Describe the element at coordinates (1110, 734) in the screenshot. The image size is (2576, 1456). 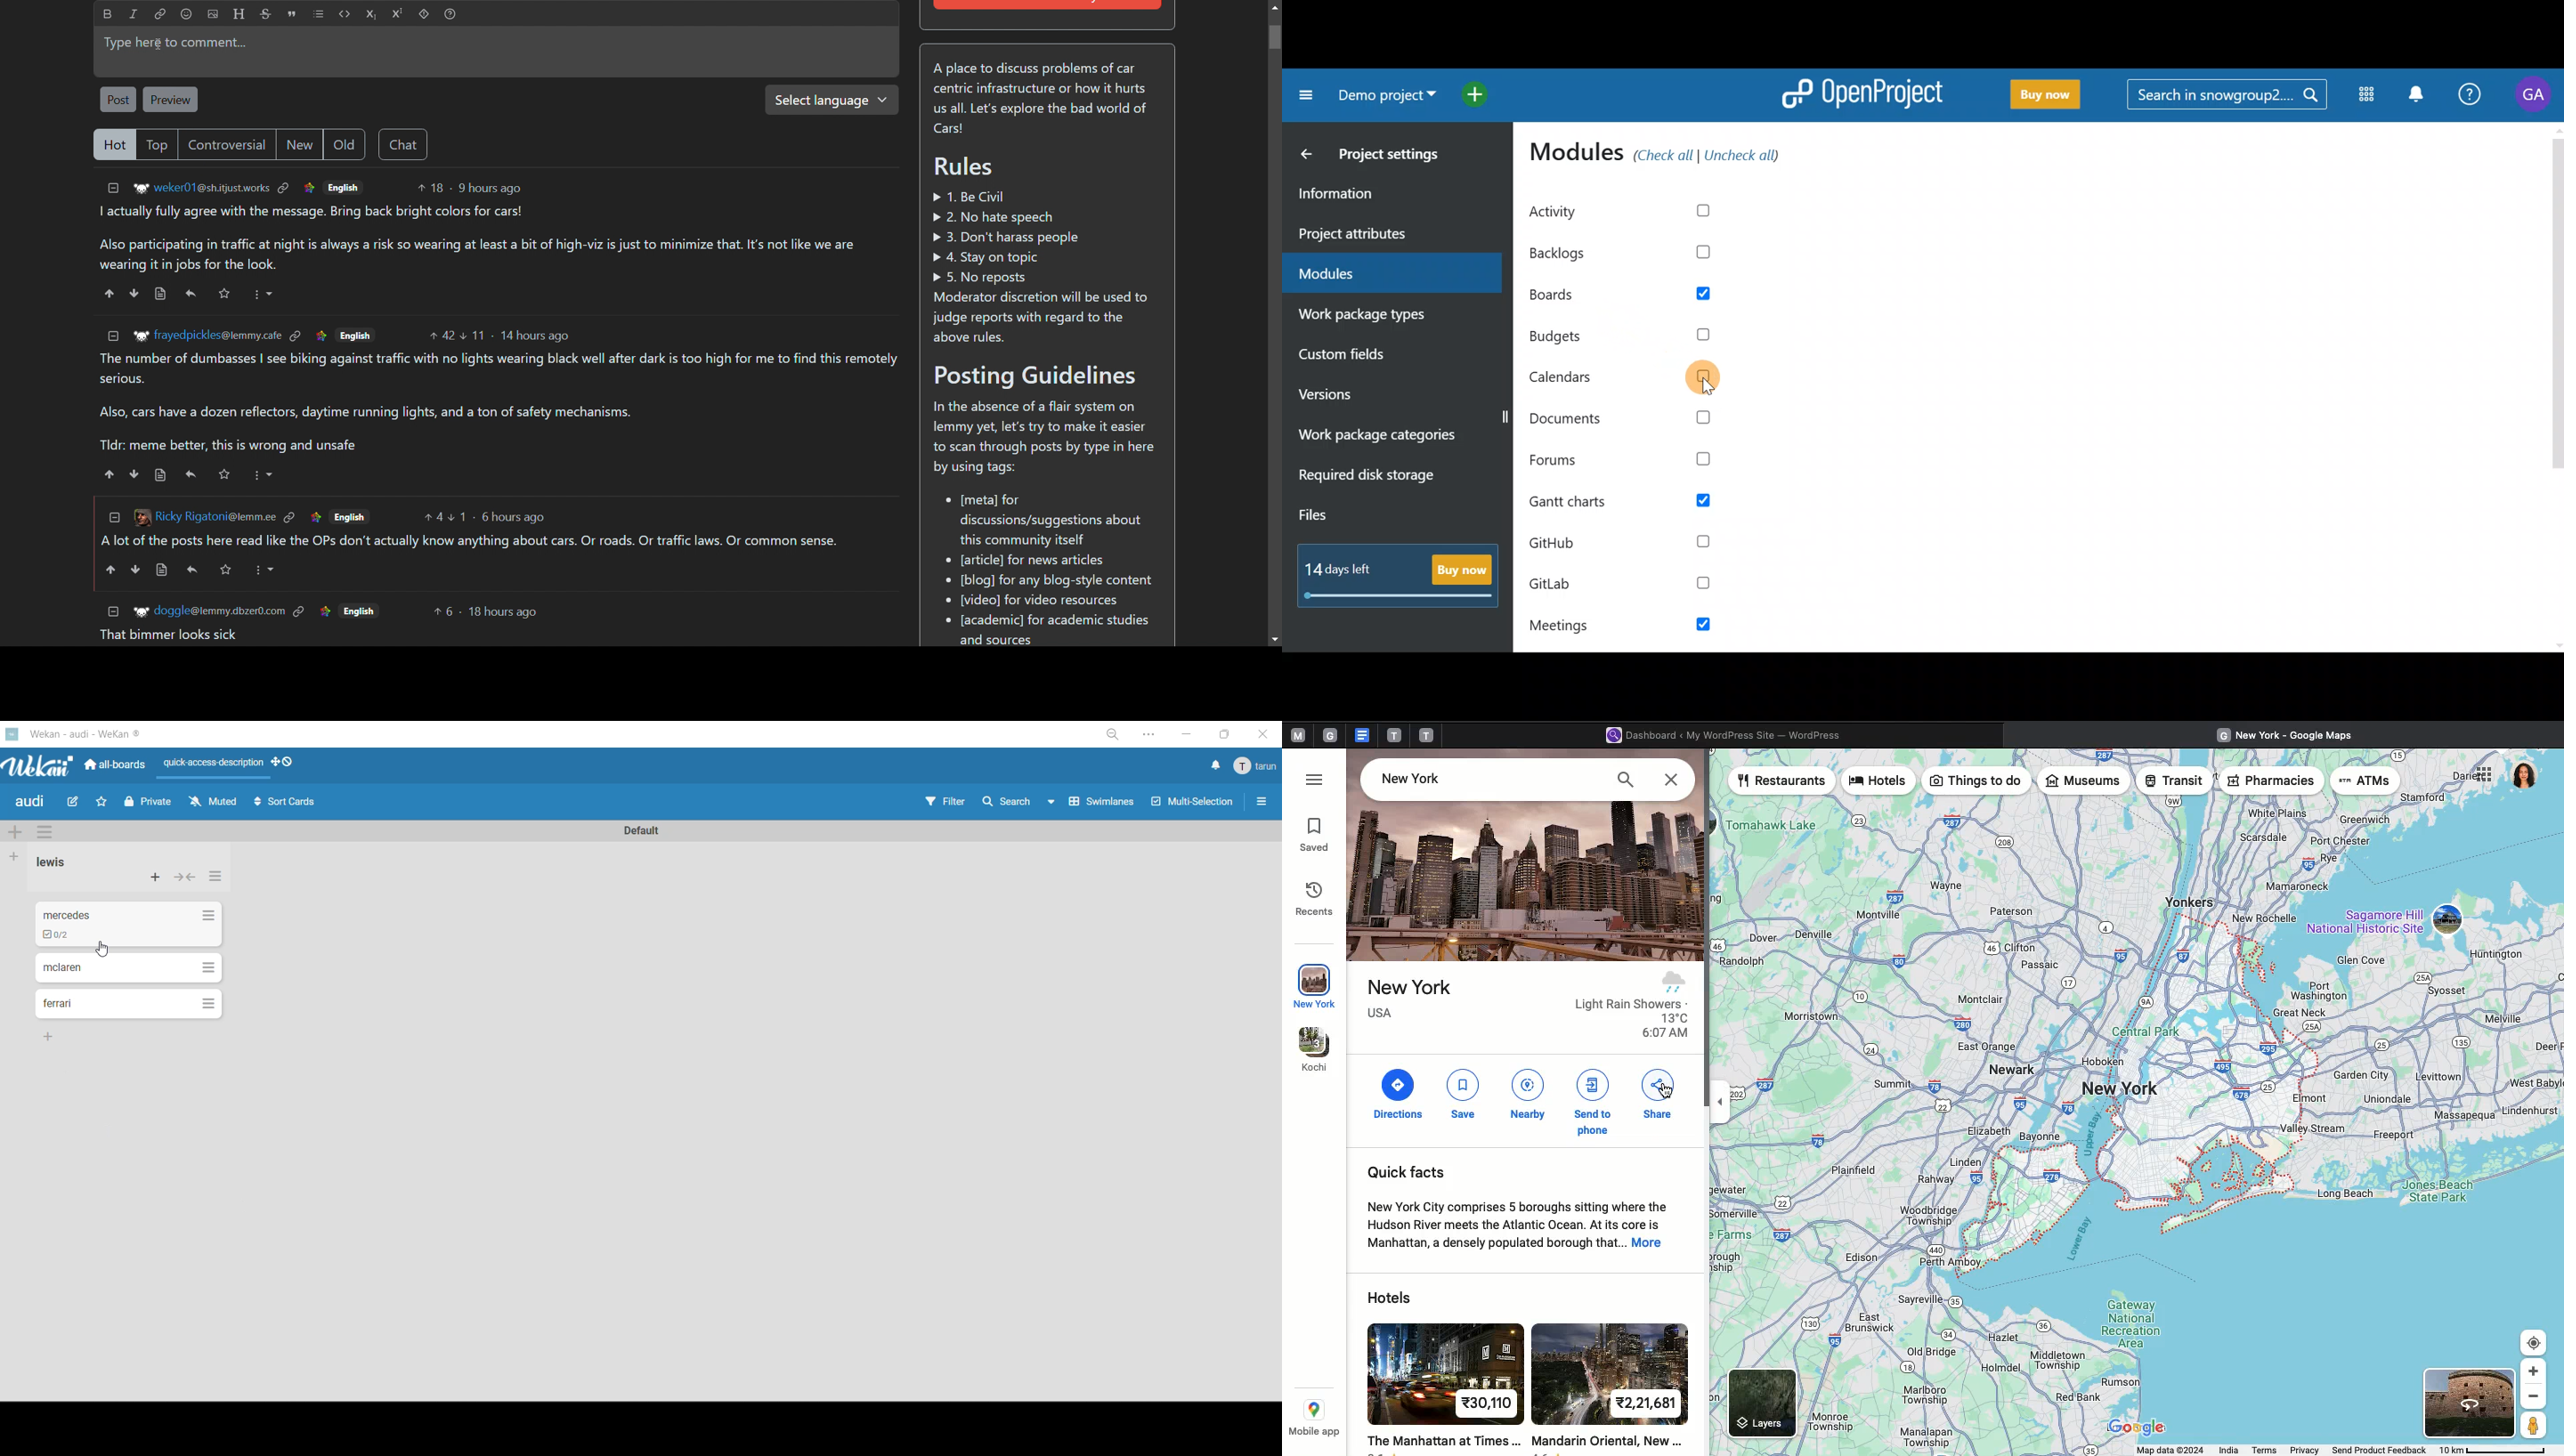
I see `zoom` at that location.